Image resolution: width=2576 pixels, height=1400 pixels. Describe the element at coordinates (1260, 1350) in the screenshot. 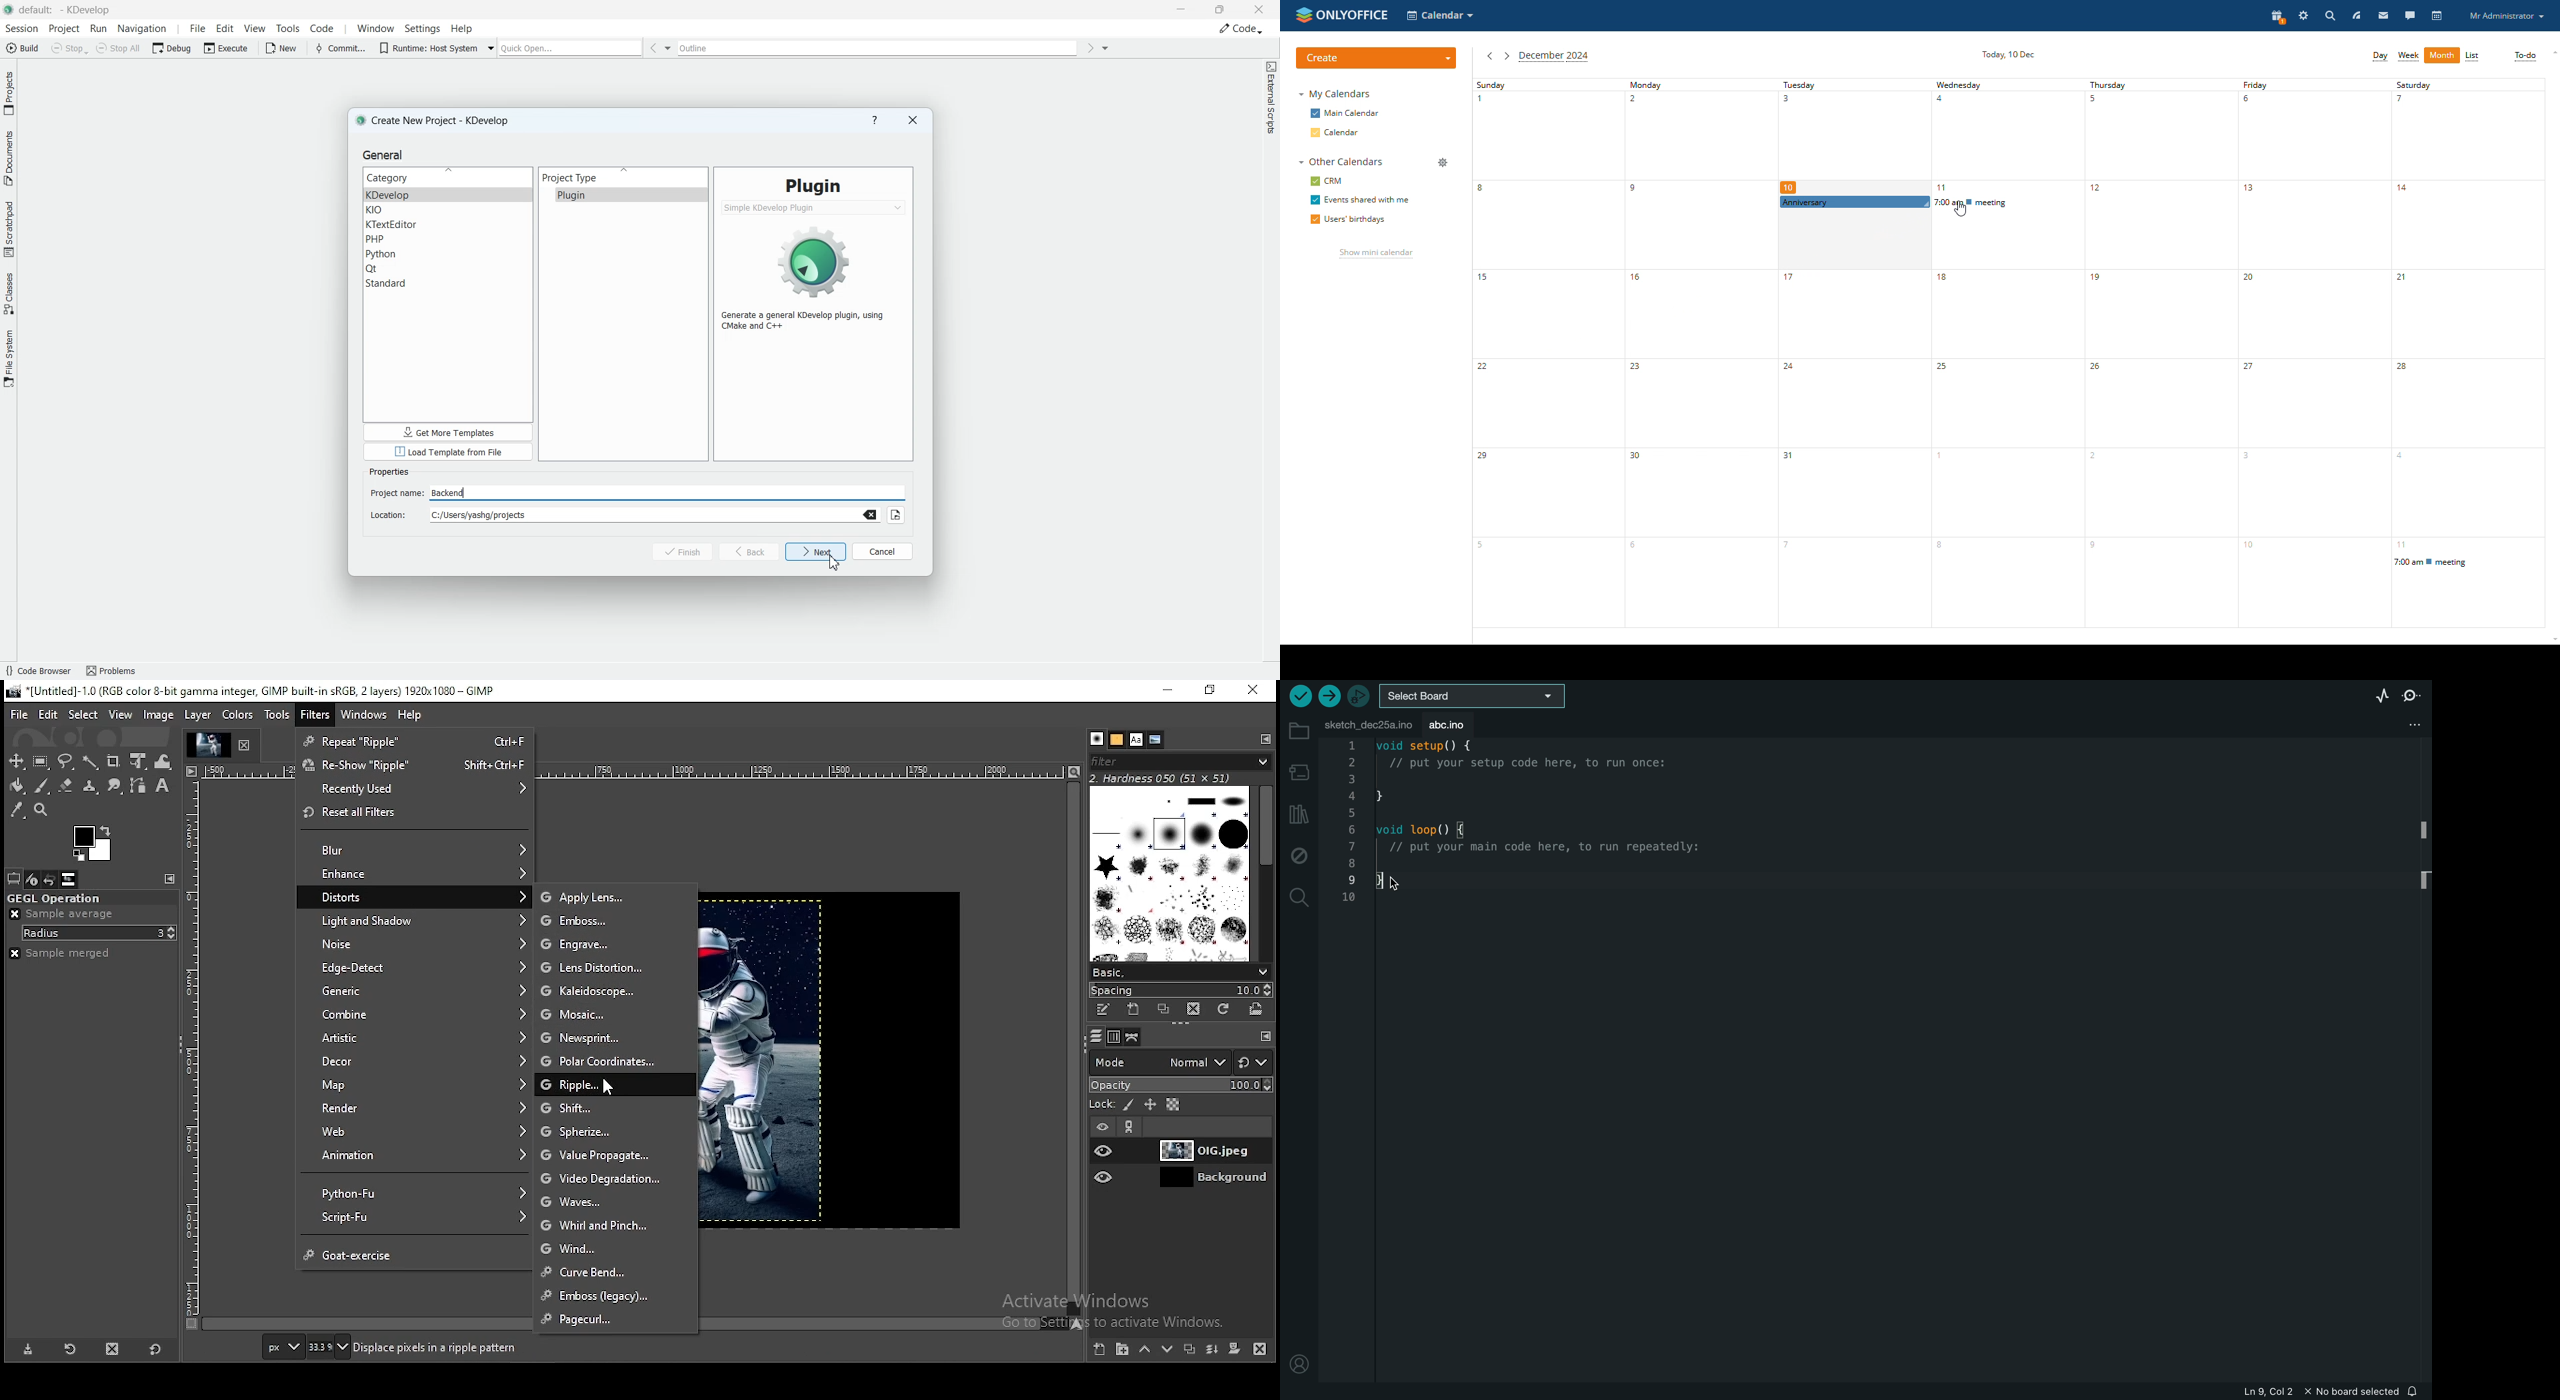

I see `delete this layer` at that location.